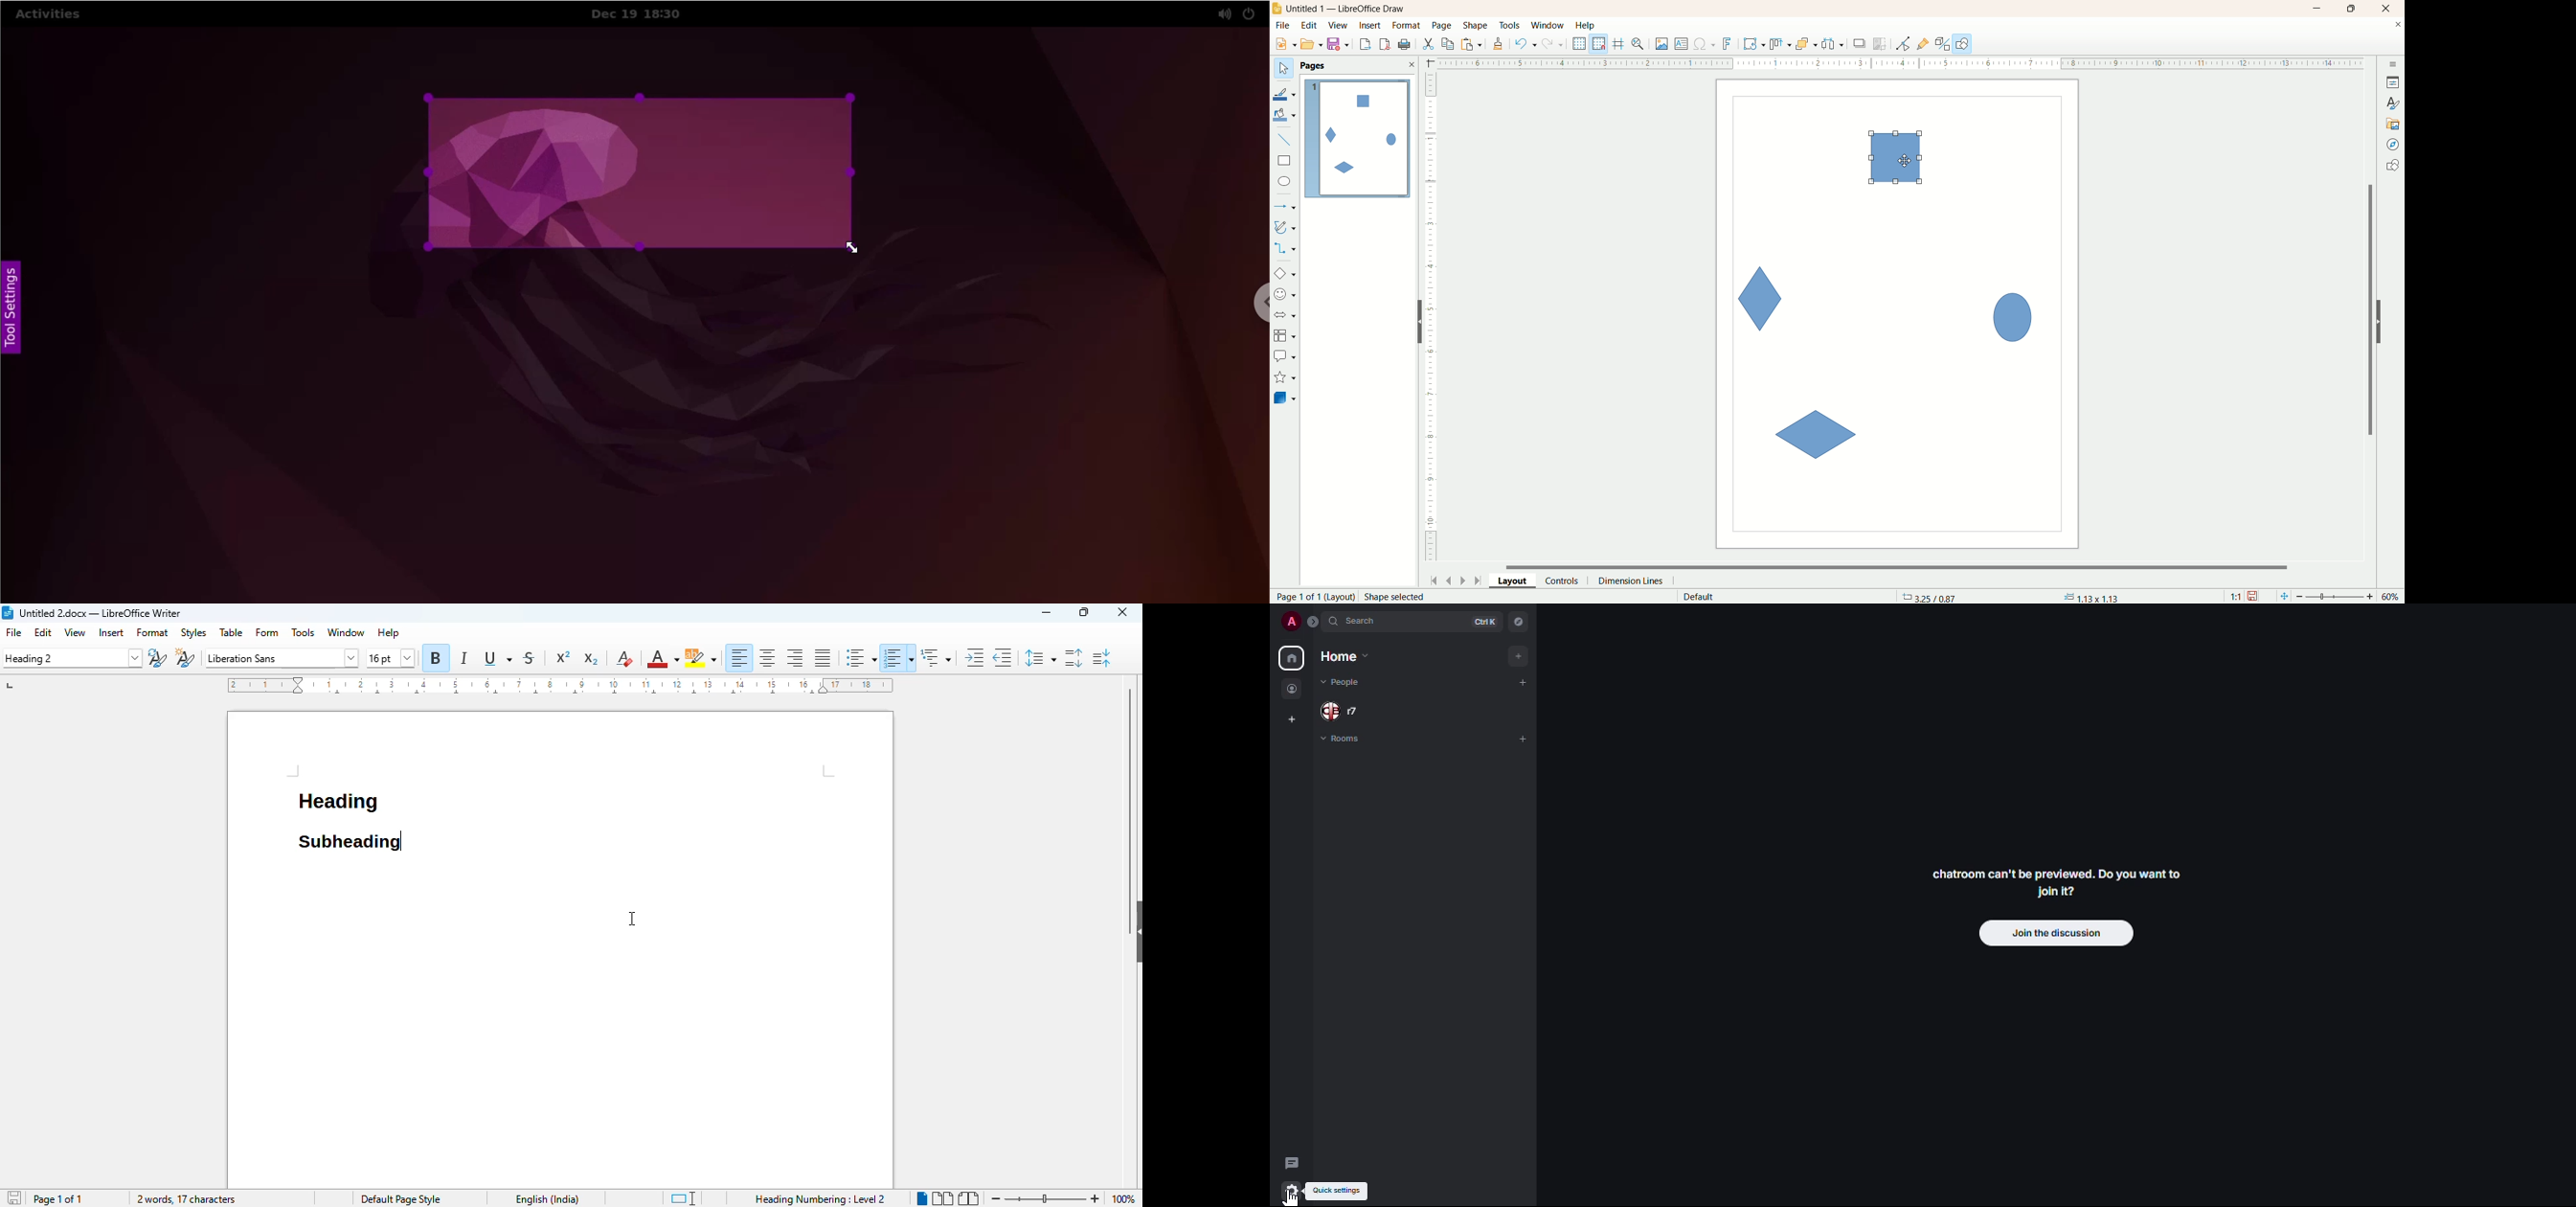  What do you see at coordinates (1286, 140) in the screenshot?
I see `insert line` at bounding box center [1286, 140].